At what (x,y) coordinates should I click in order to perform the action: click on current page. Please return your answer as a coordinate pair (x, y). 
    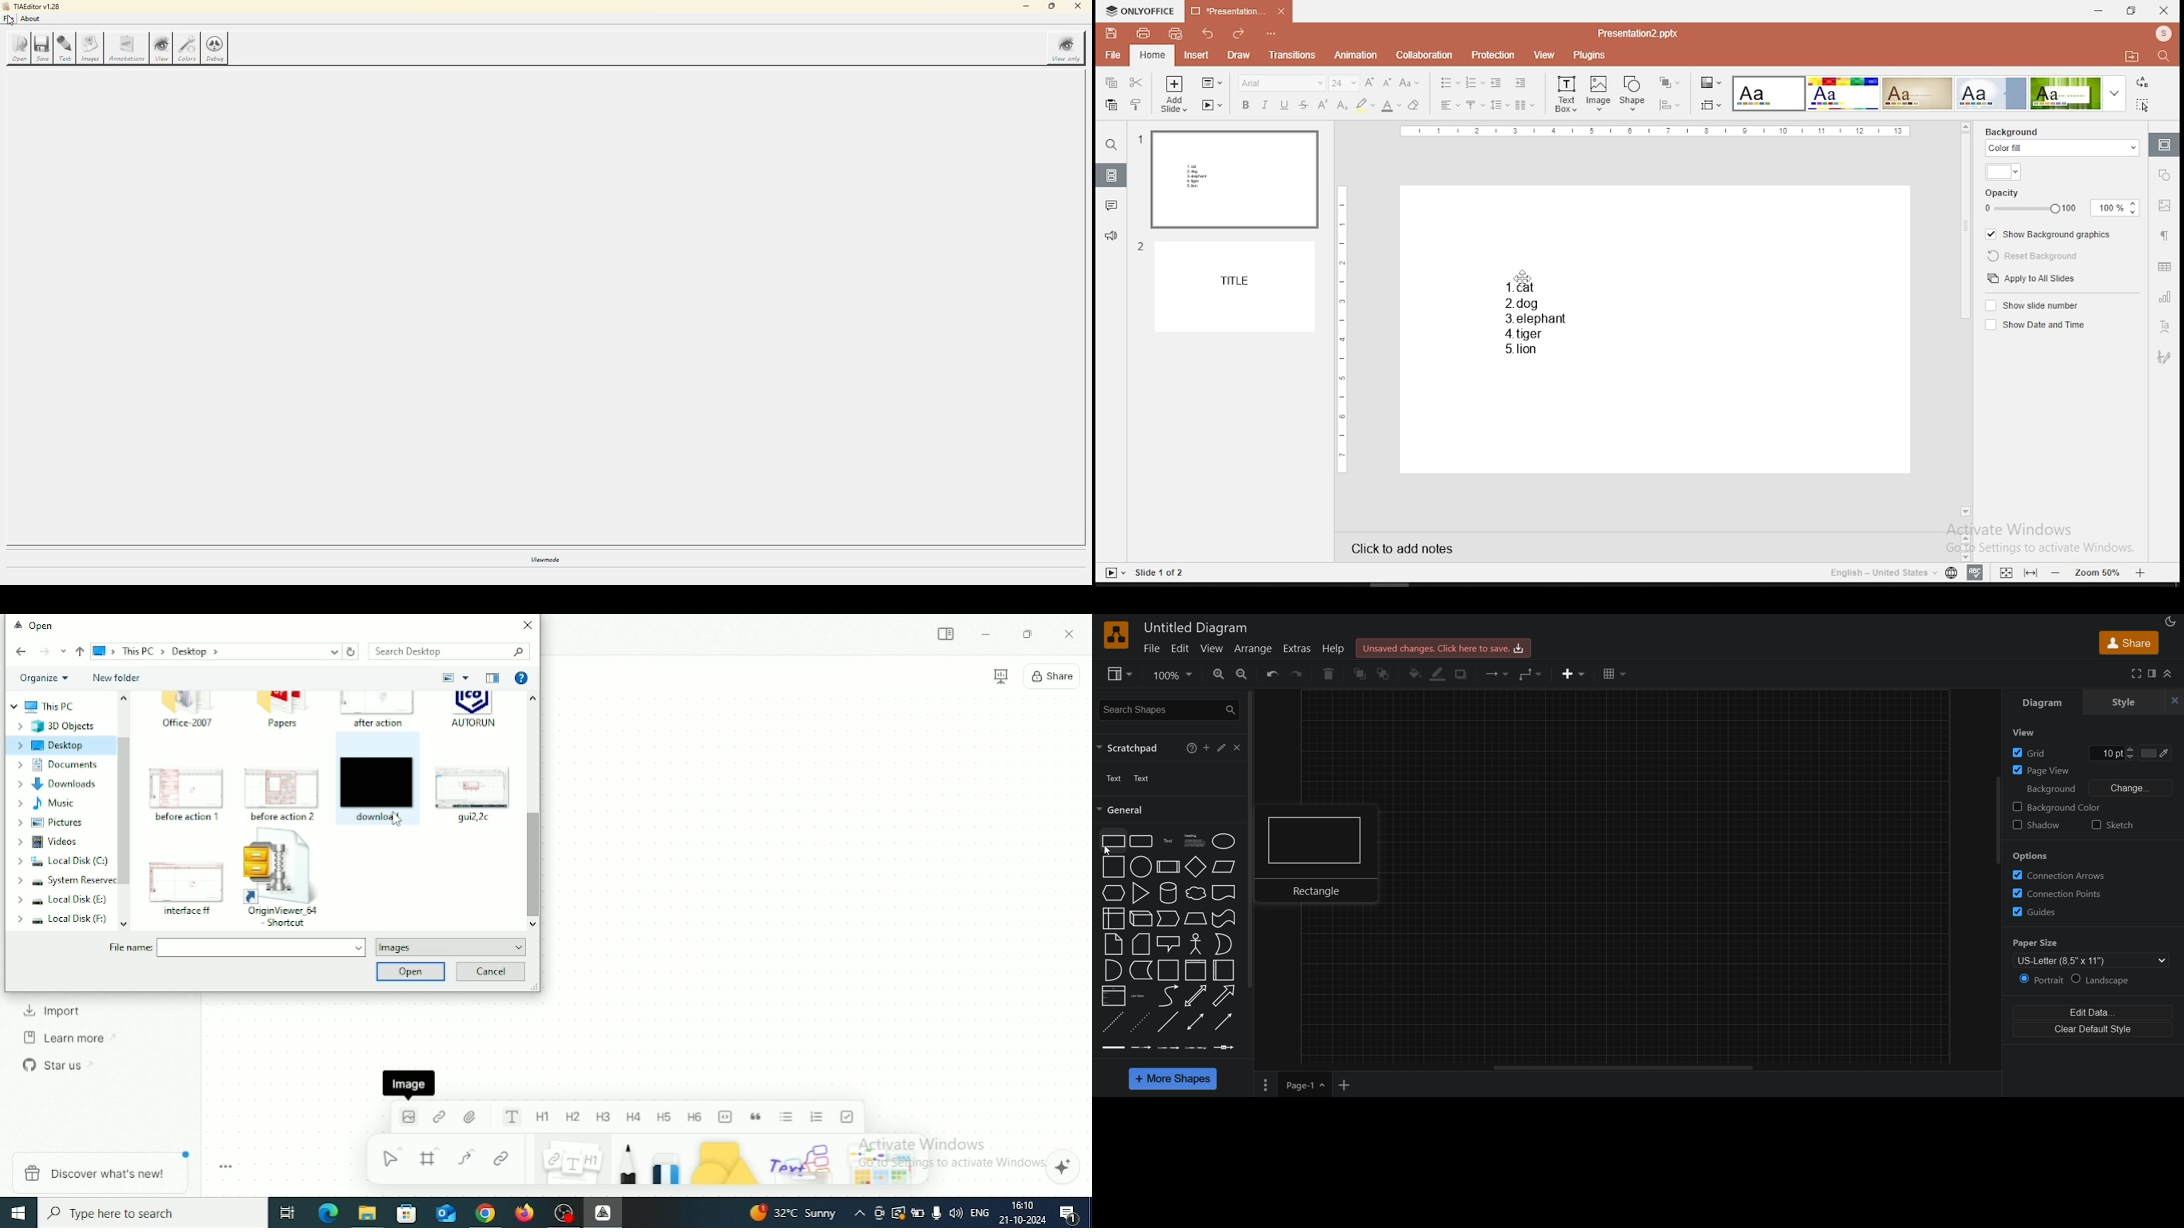
    Looking at the image, I should click on (1306, 1085).